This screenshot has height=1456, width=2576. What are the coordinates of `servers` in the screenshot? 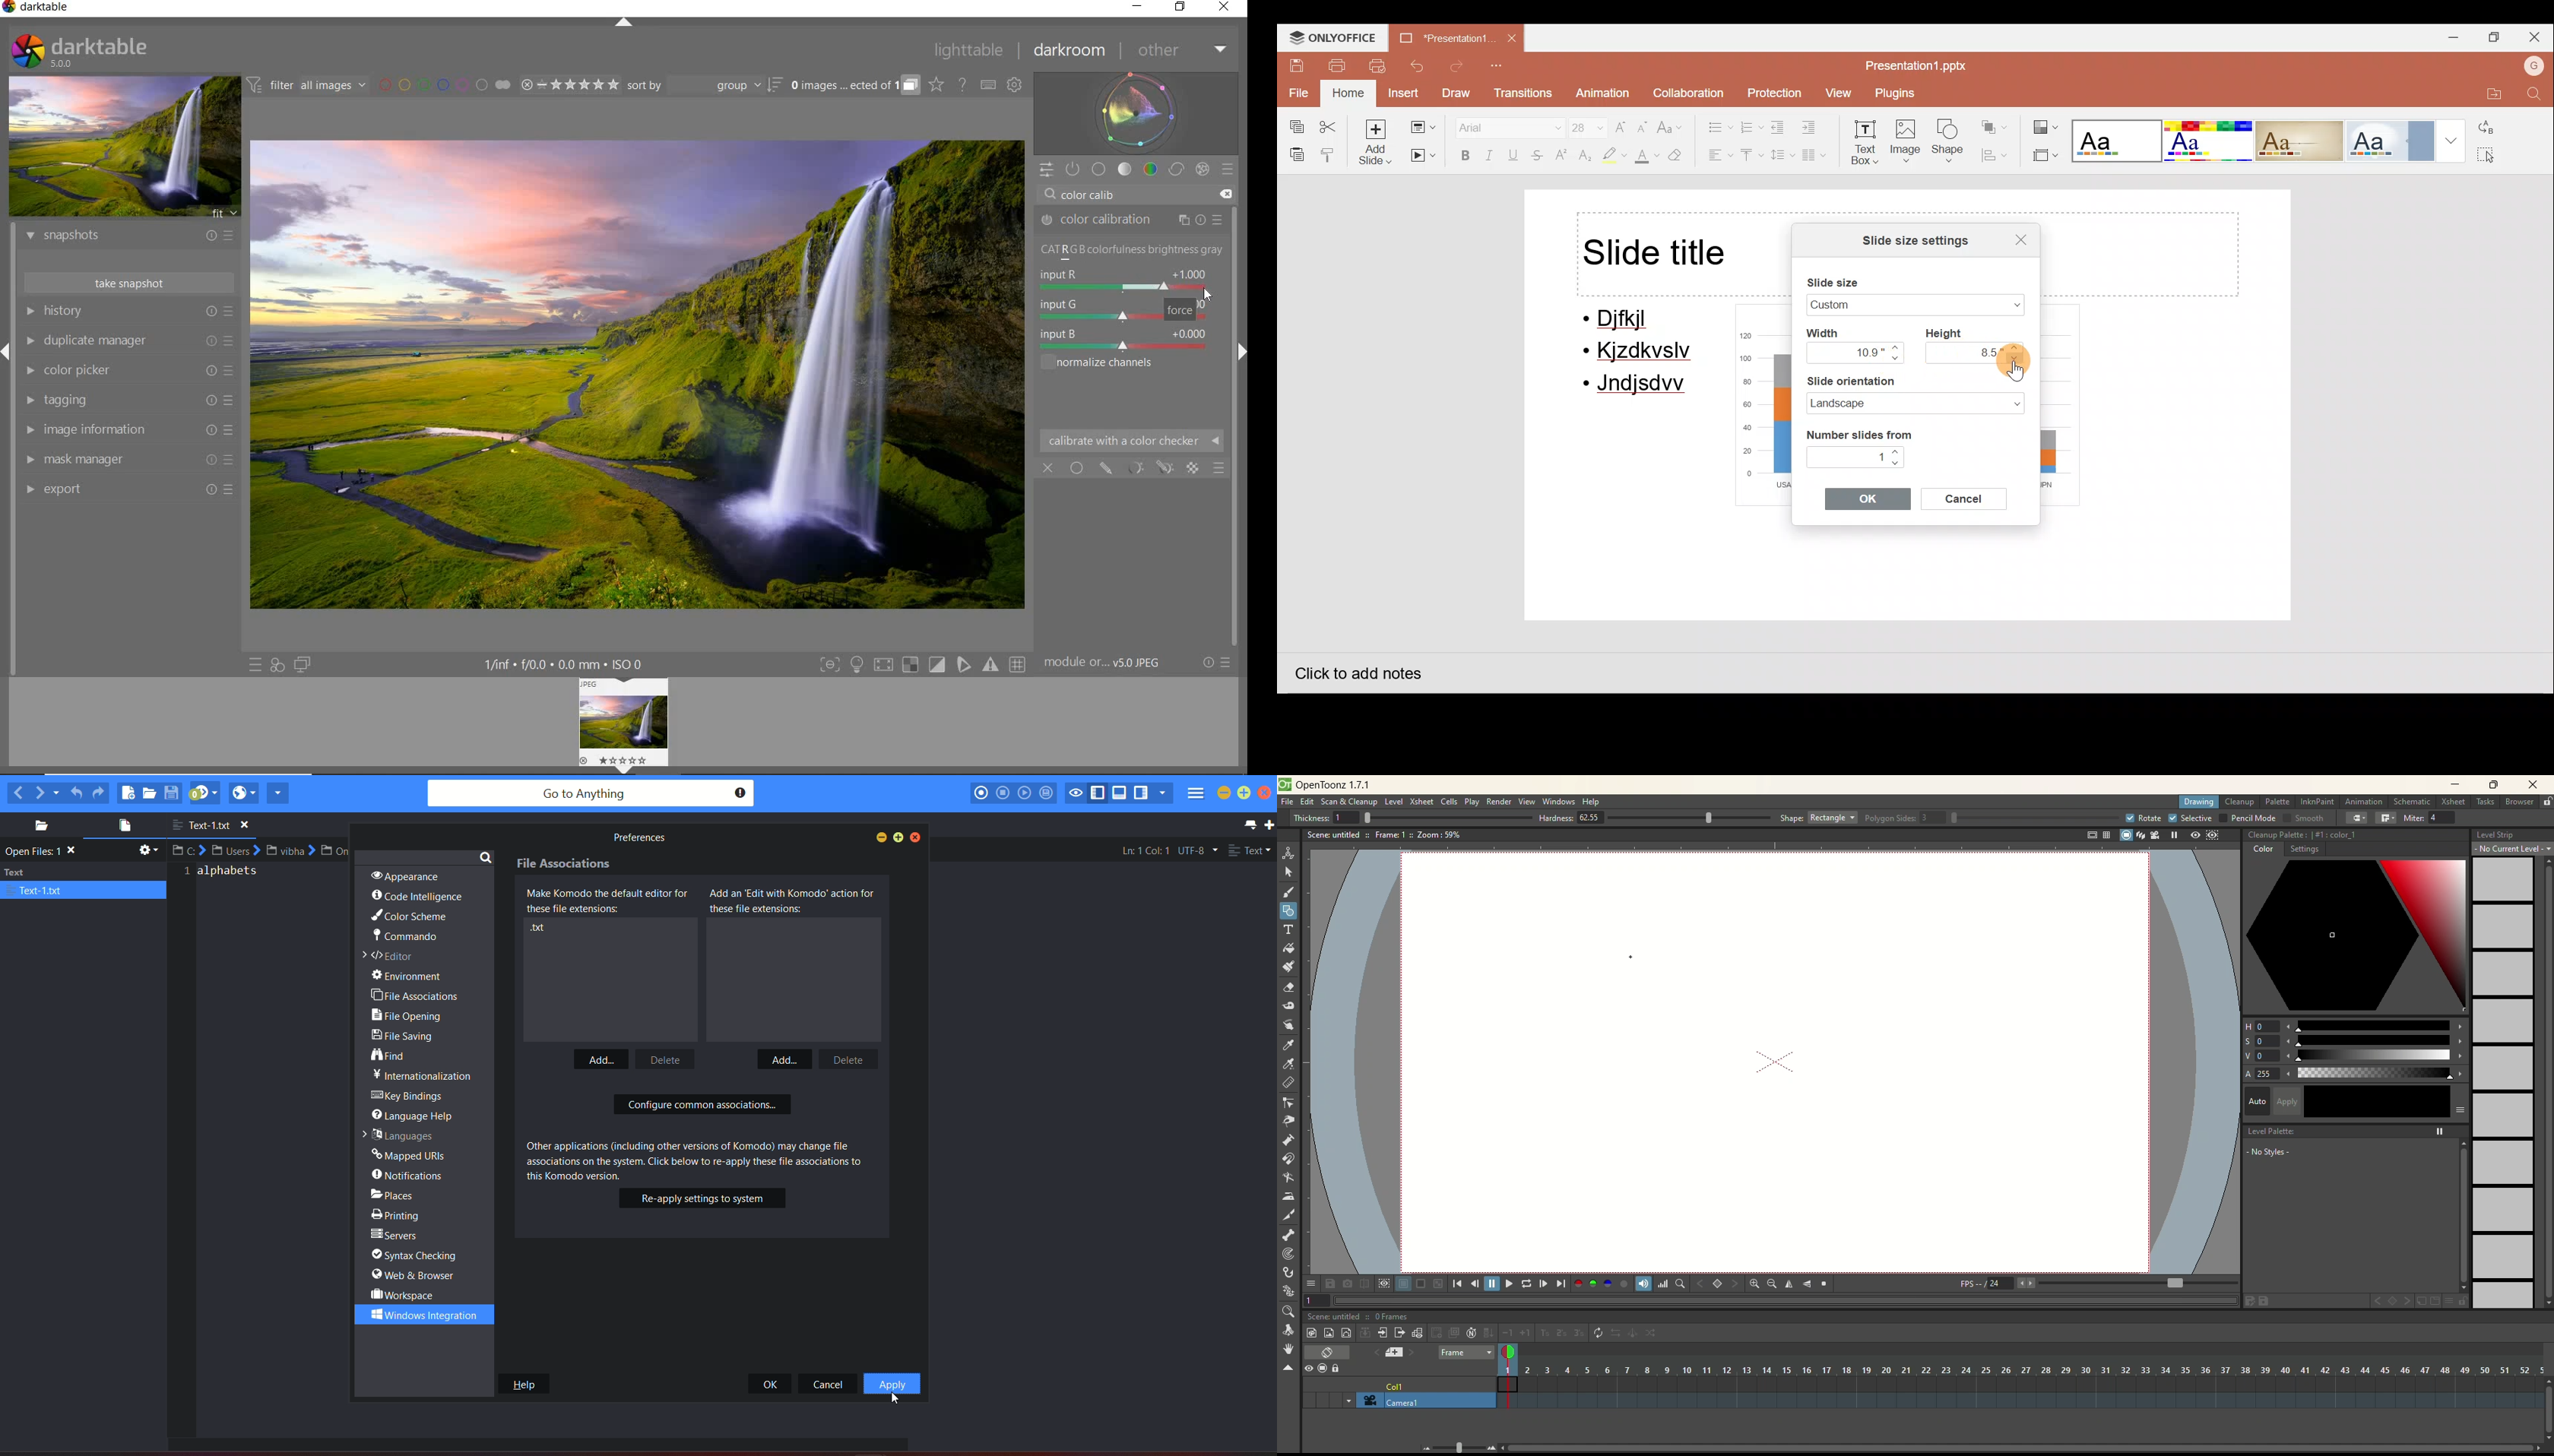 It's located at (396, 1235).